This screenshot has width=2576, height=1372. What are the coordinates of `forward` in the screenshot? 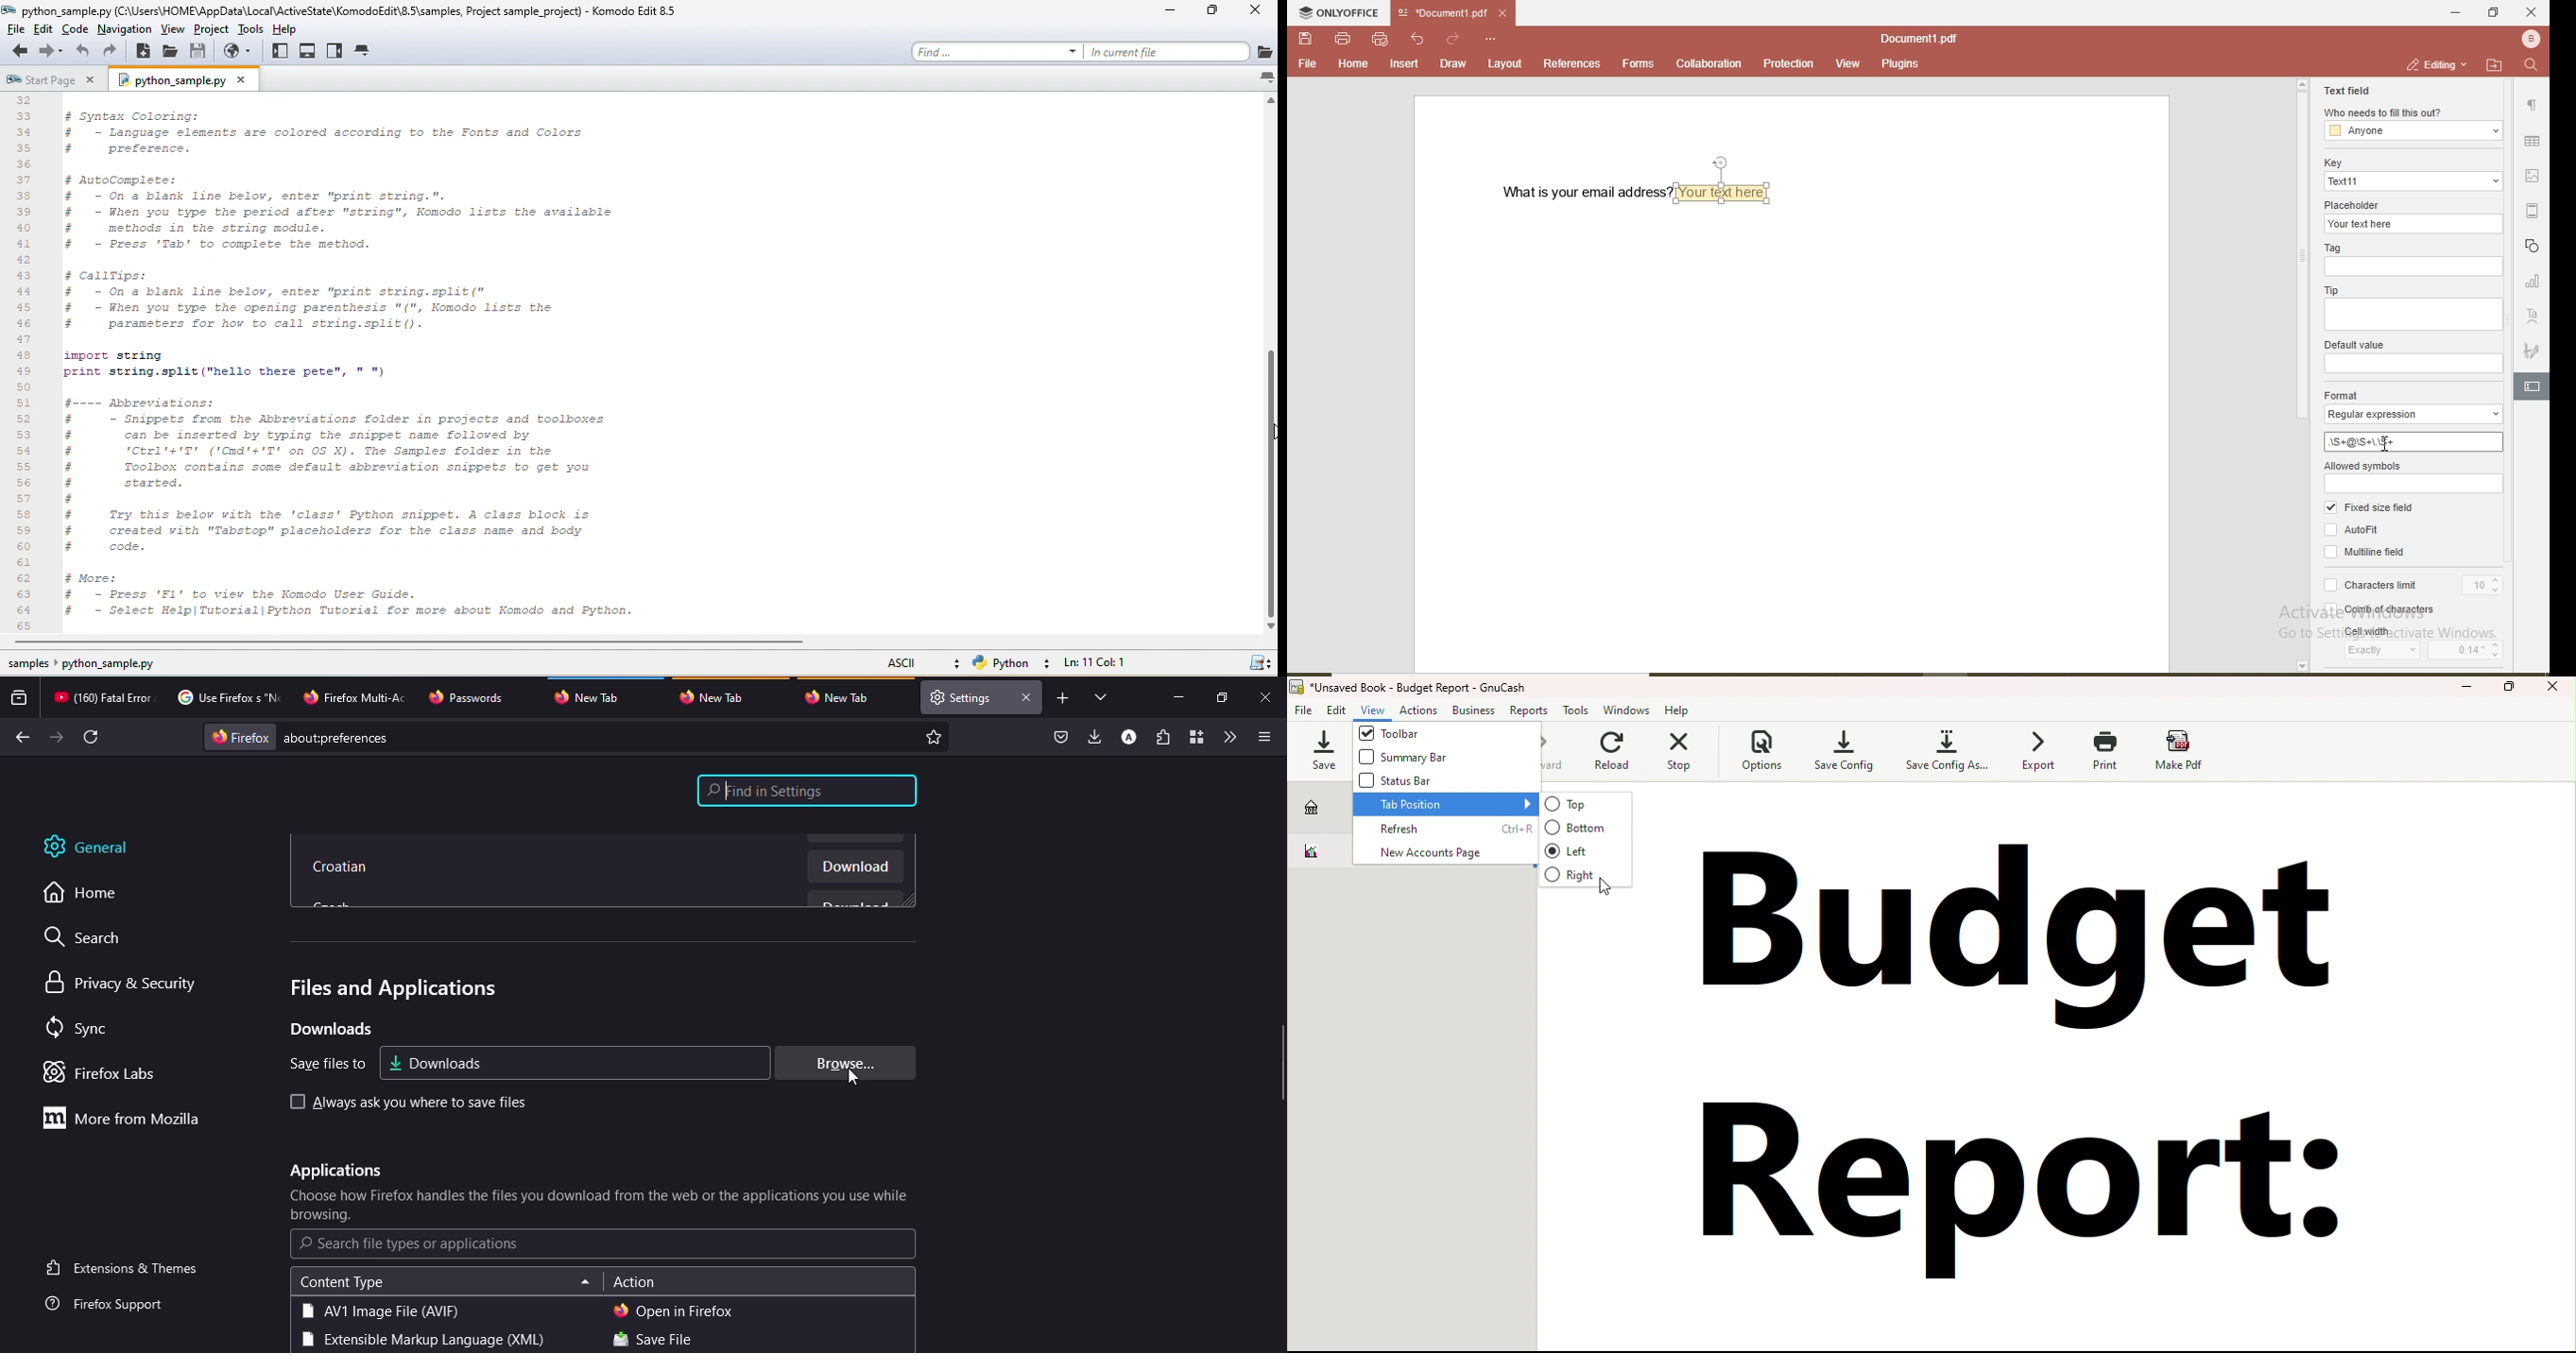 It's located at (52, 52).